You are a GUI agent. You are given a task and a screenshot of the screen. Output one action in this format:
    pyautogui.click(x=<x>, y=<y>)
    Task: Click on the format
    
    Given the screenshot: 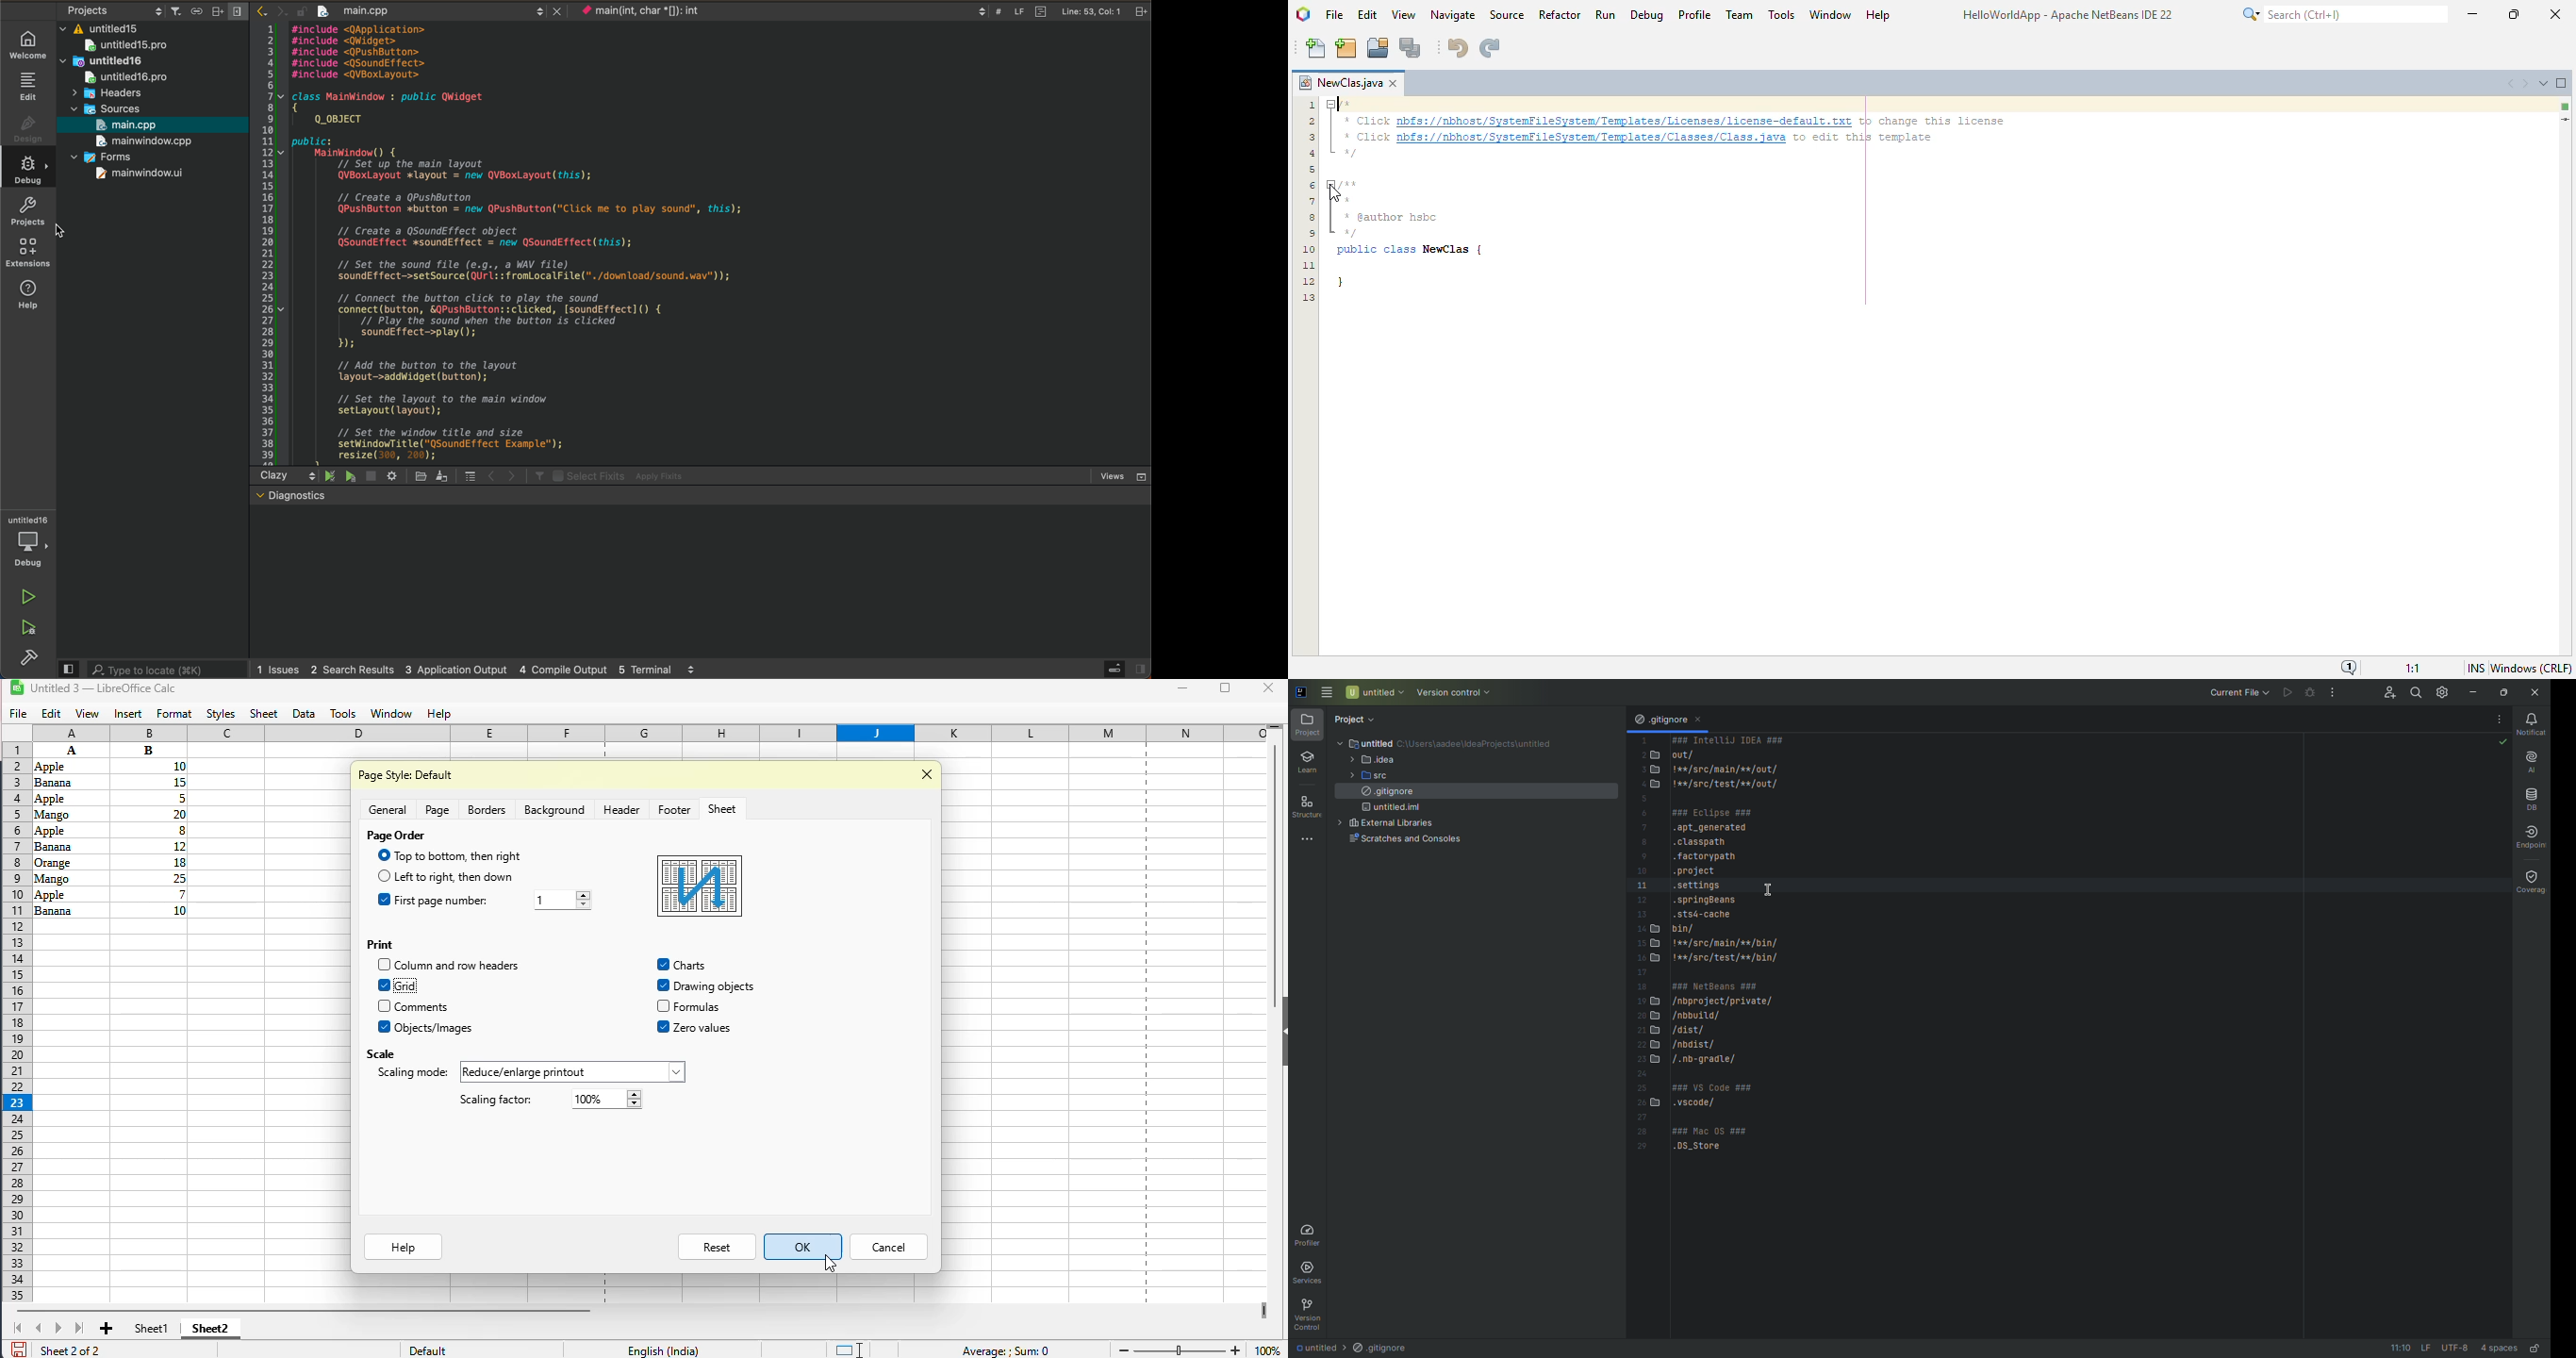 What is the action you would take?
    pyautogui.click(x=174, y=714)
    